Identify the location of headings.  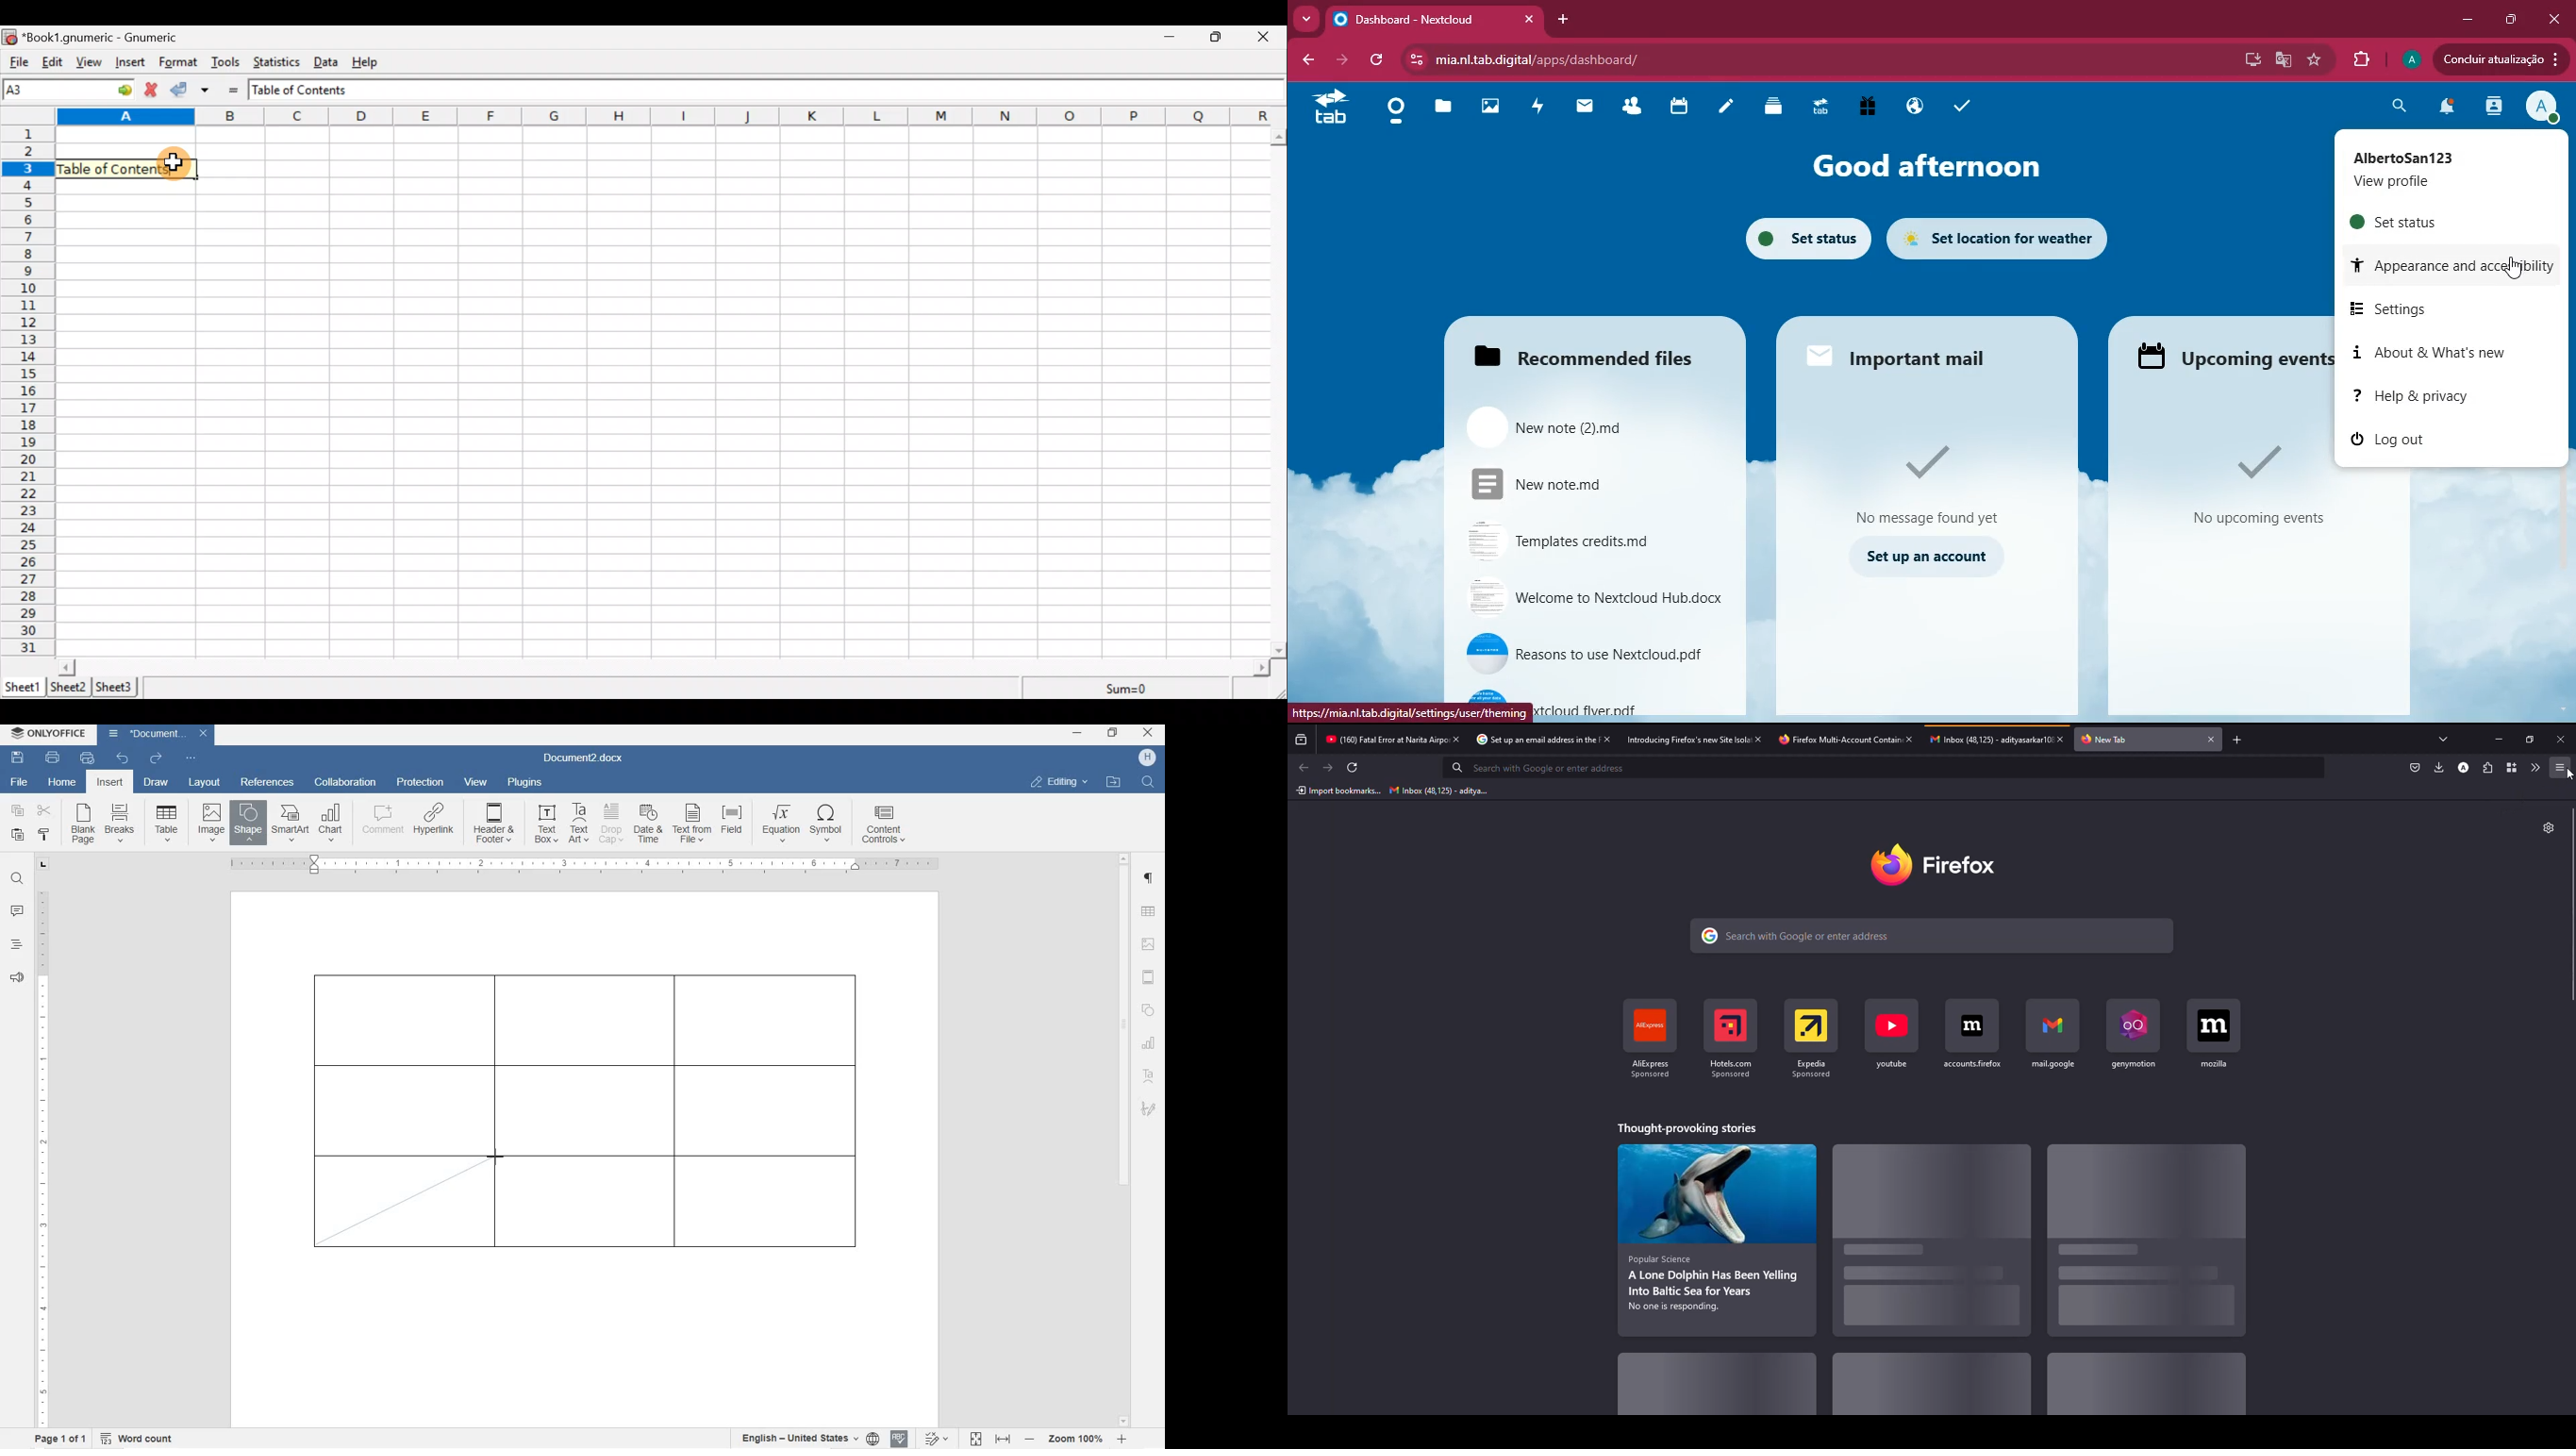
(17, 944).